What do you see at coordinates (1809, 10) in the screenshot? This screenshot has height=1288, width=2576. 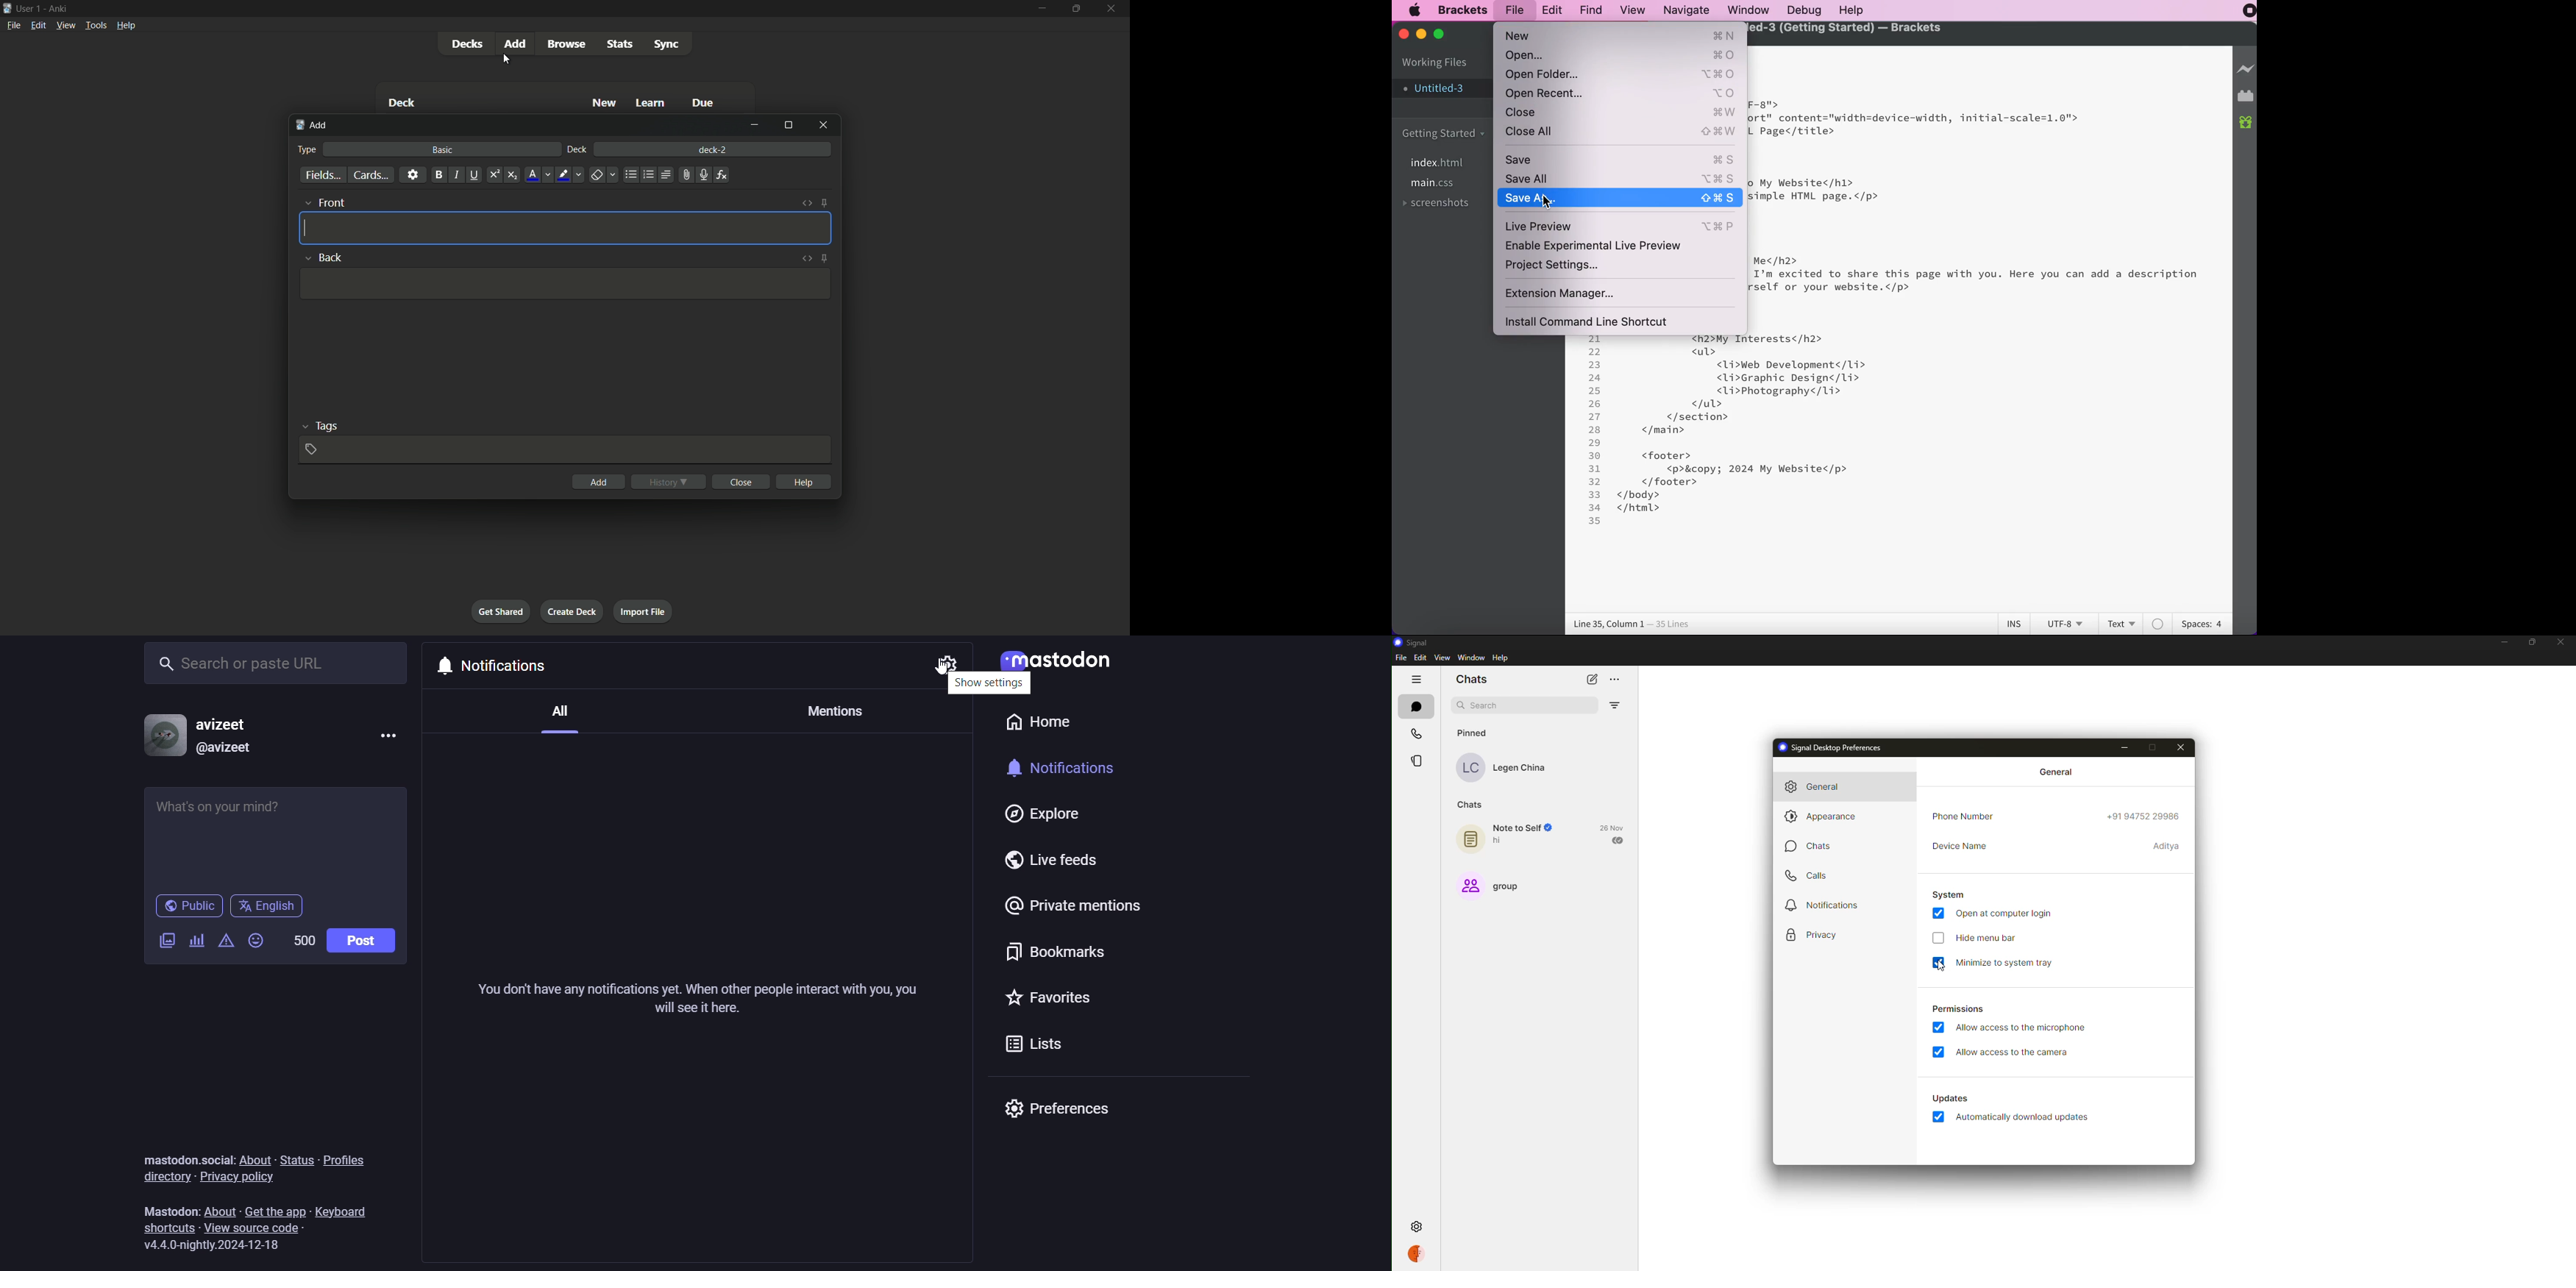 I see `debug` at bounding box center [1809, 10].